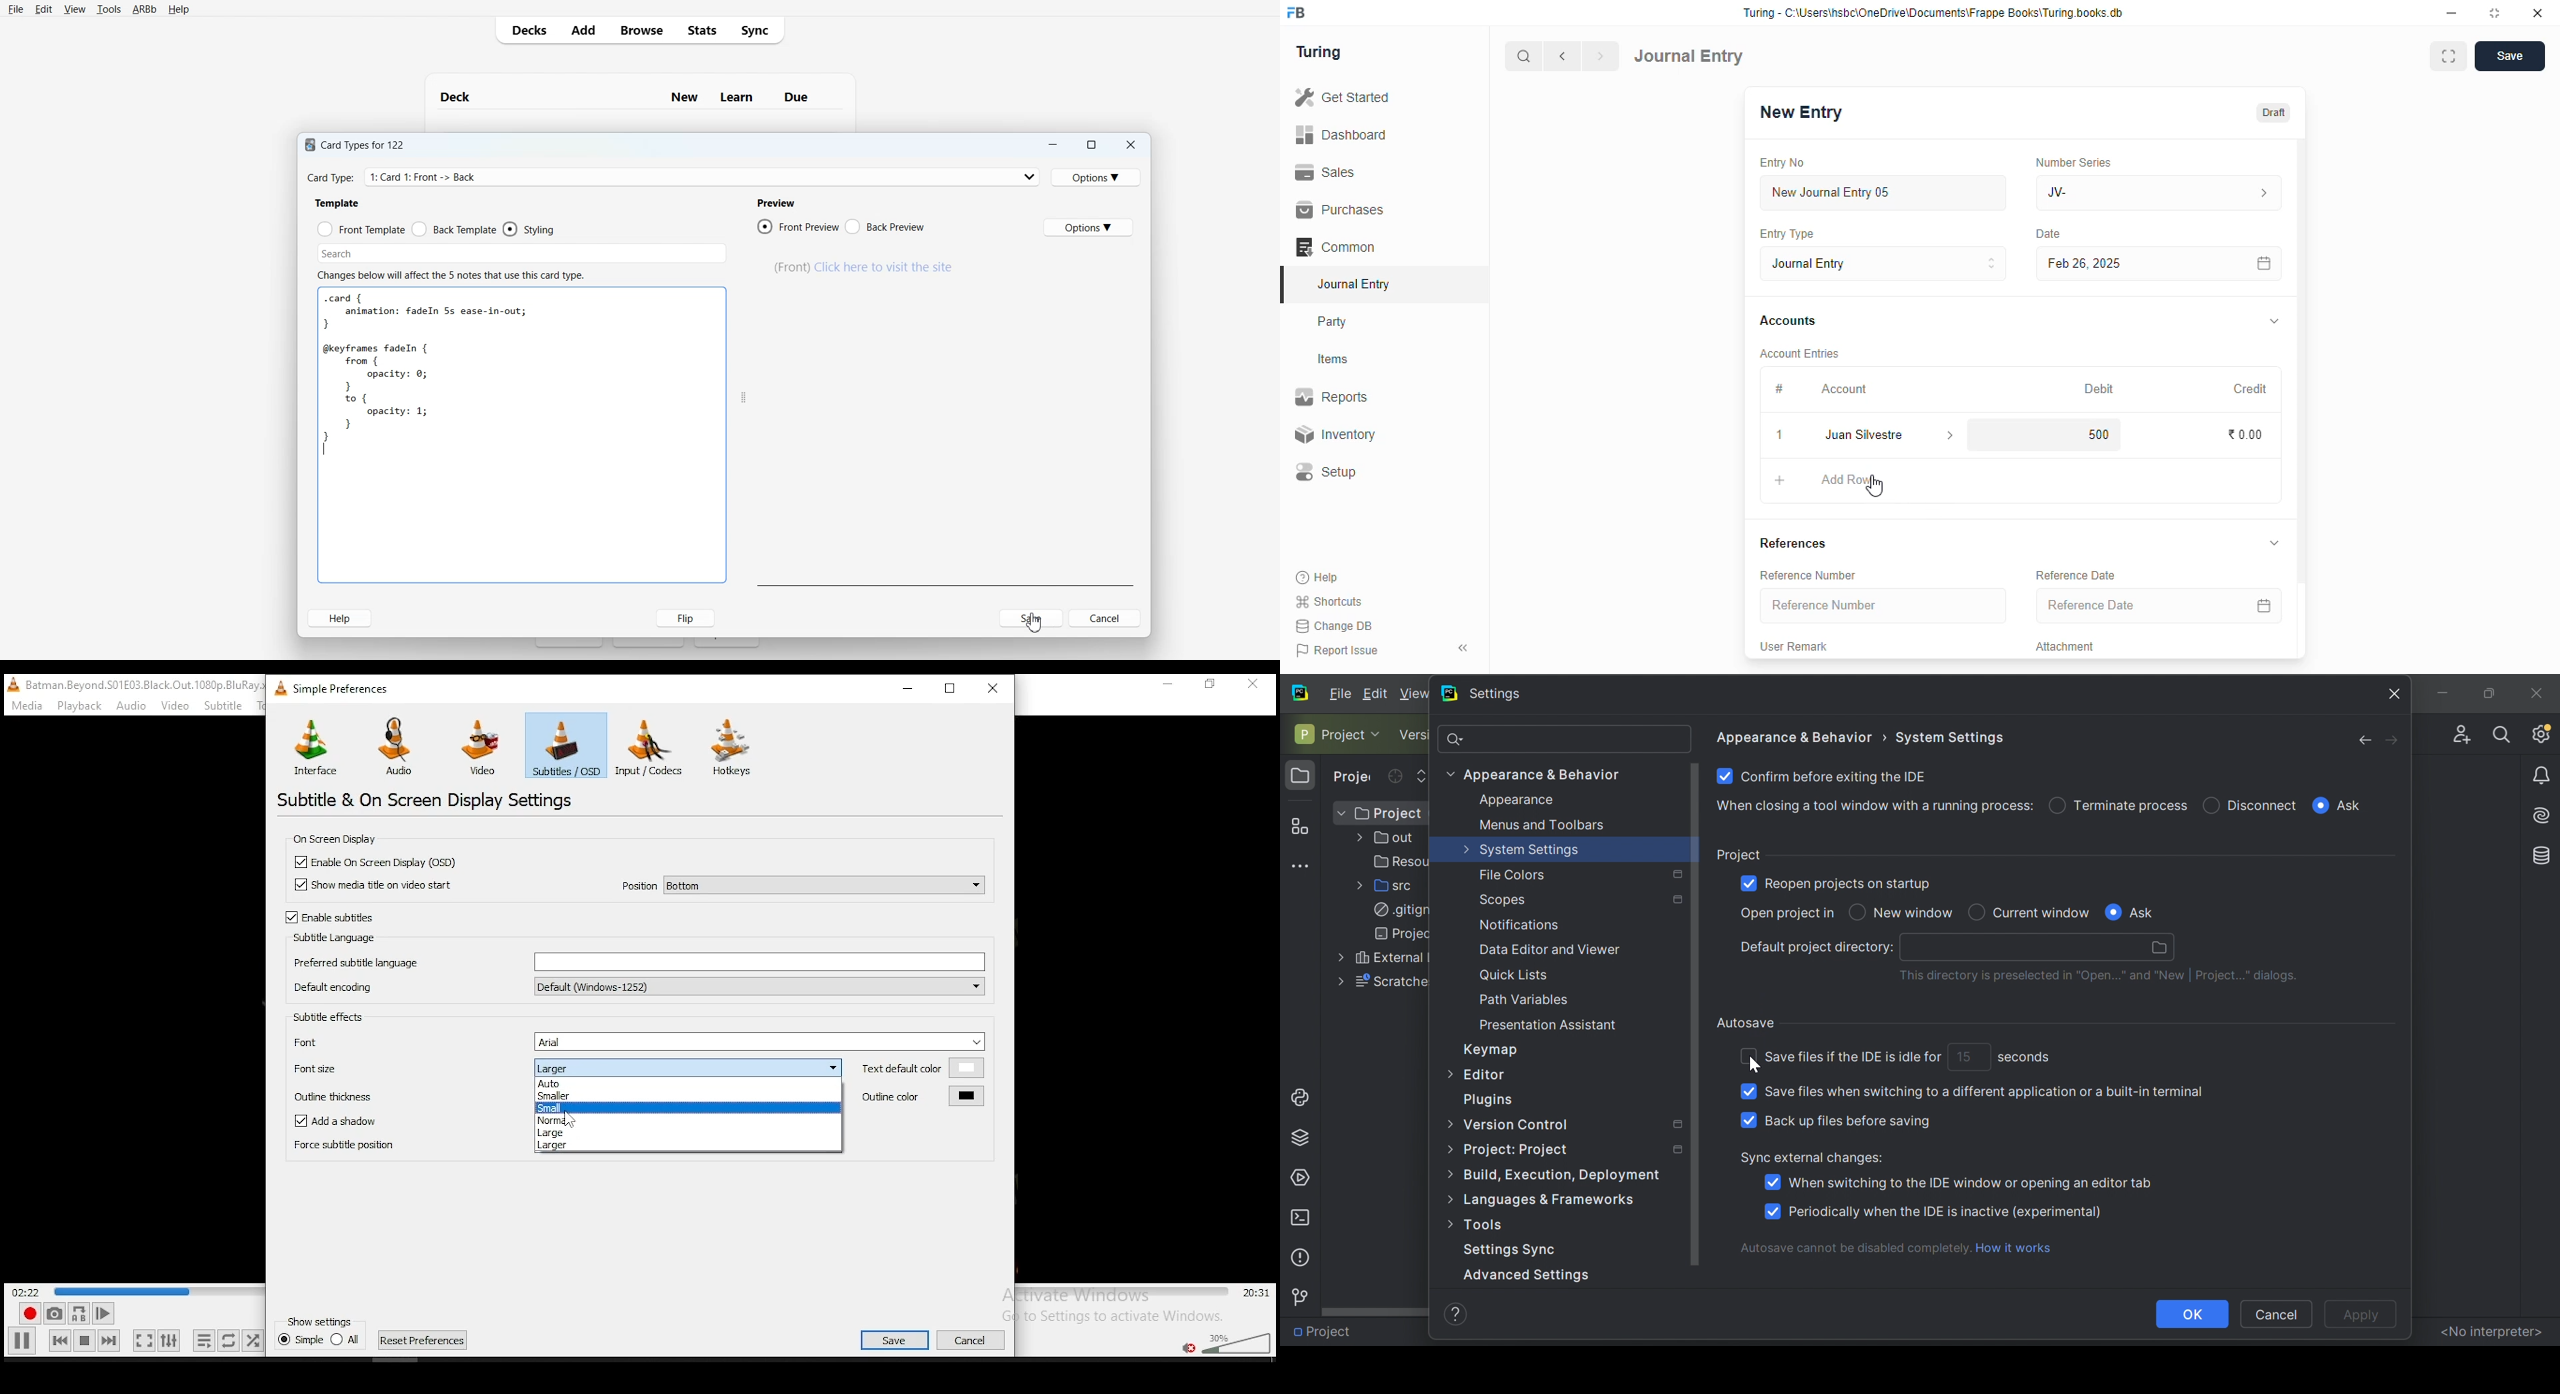 The height and width of the screenshot is (1400, 2576). What do you see at coordinates (2276, 1315) in the screenshot?
I see `Cancel` at bounding box center [2276, 1315].